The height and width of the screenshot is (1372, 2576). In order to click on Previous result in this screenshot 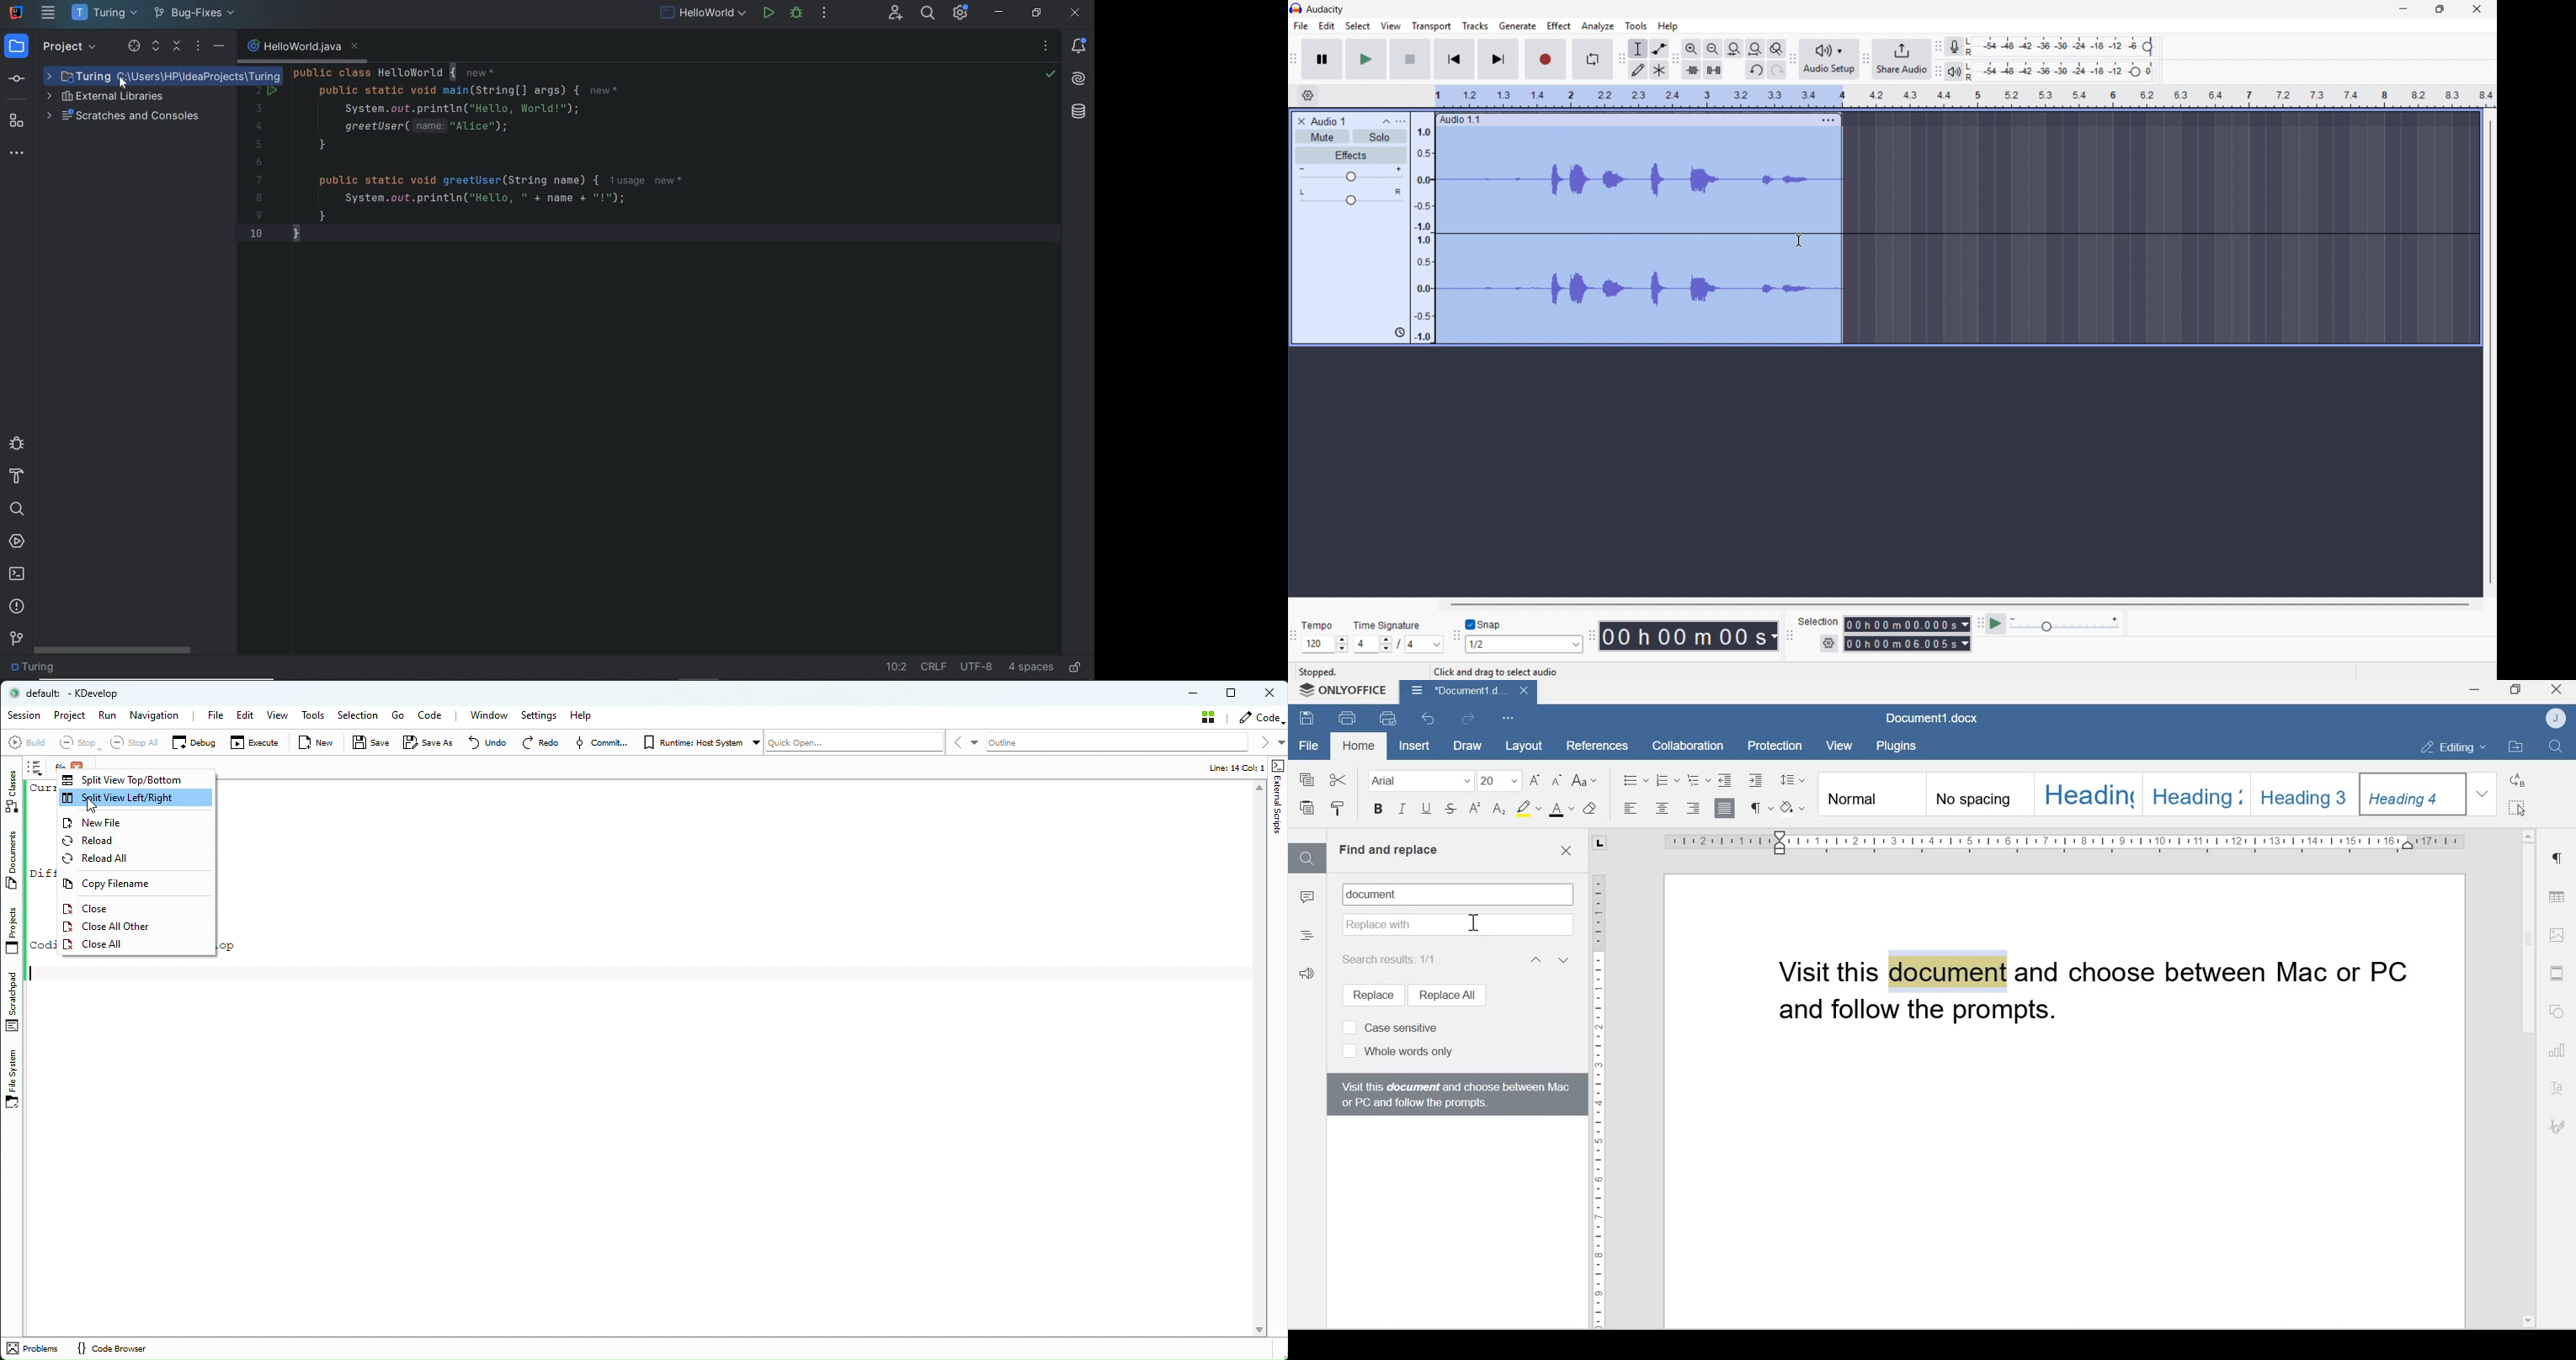, I will do `click(1534, 959)`.